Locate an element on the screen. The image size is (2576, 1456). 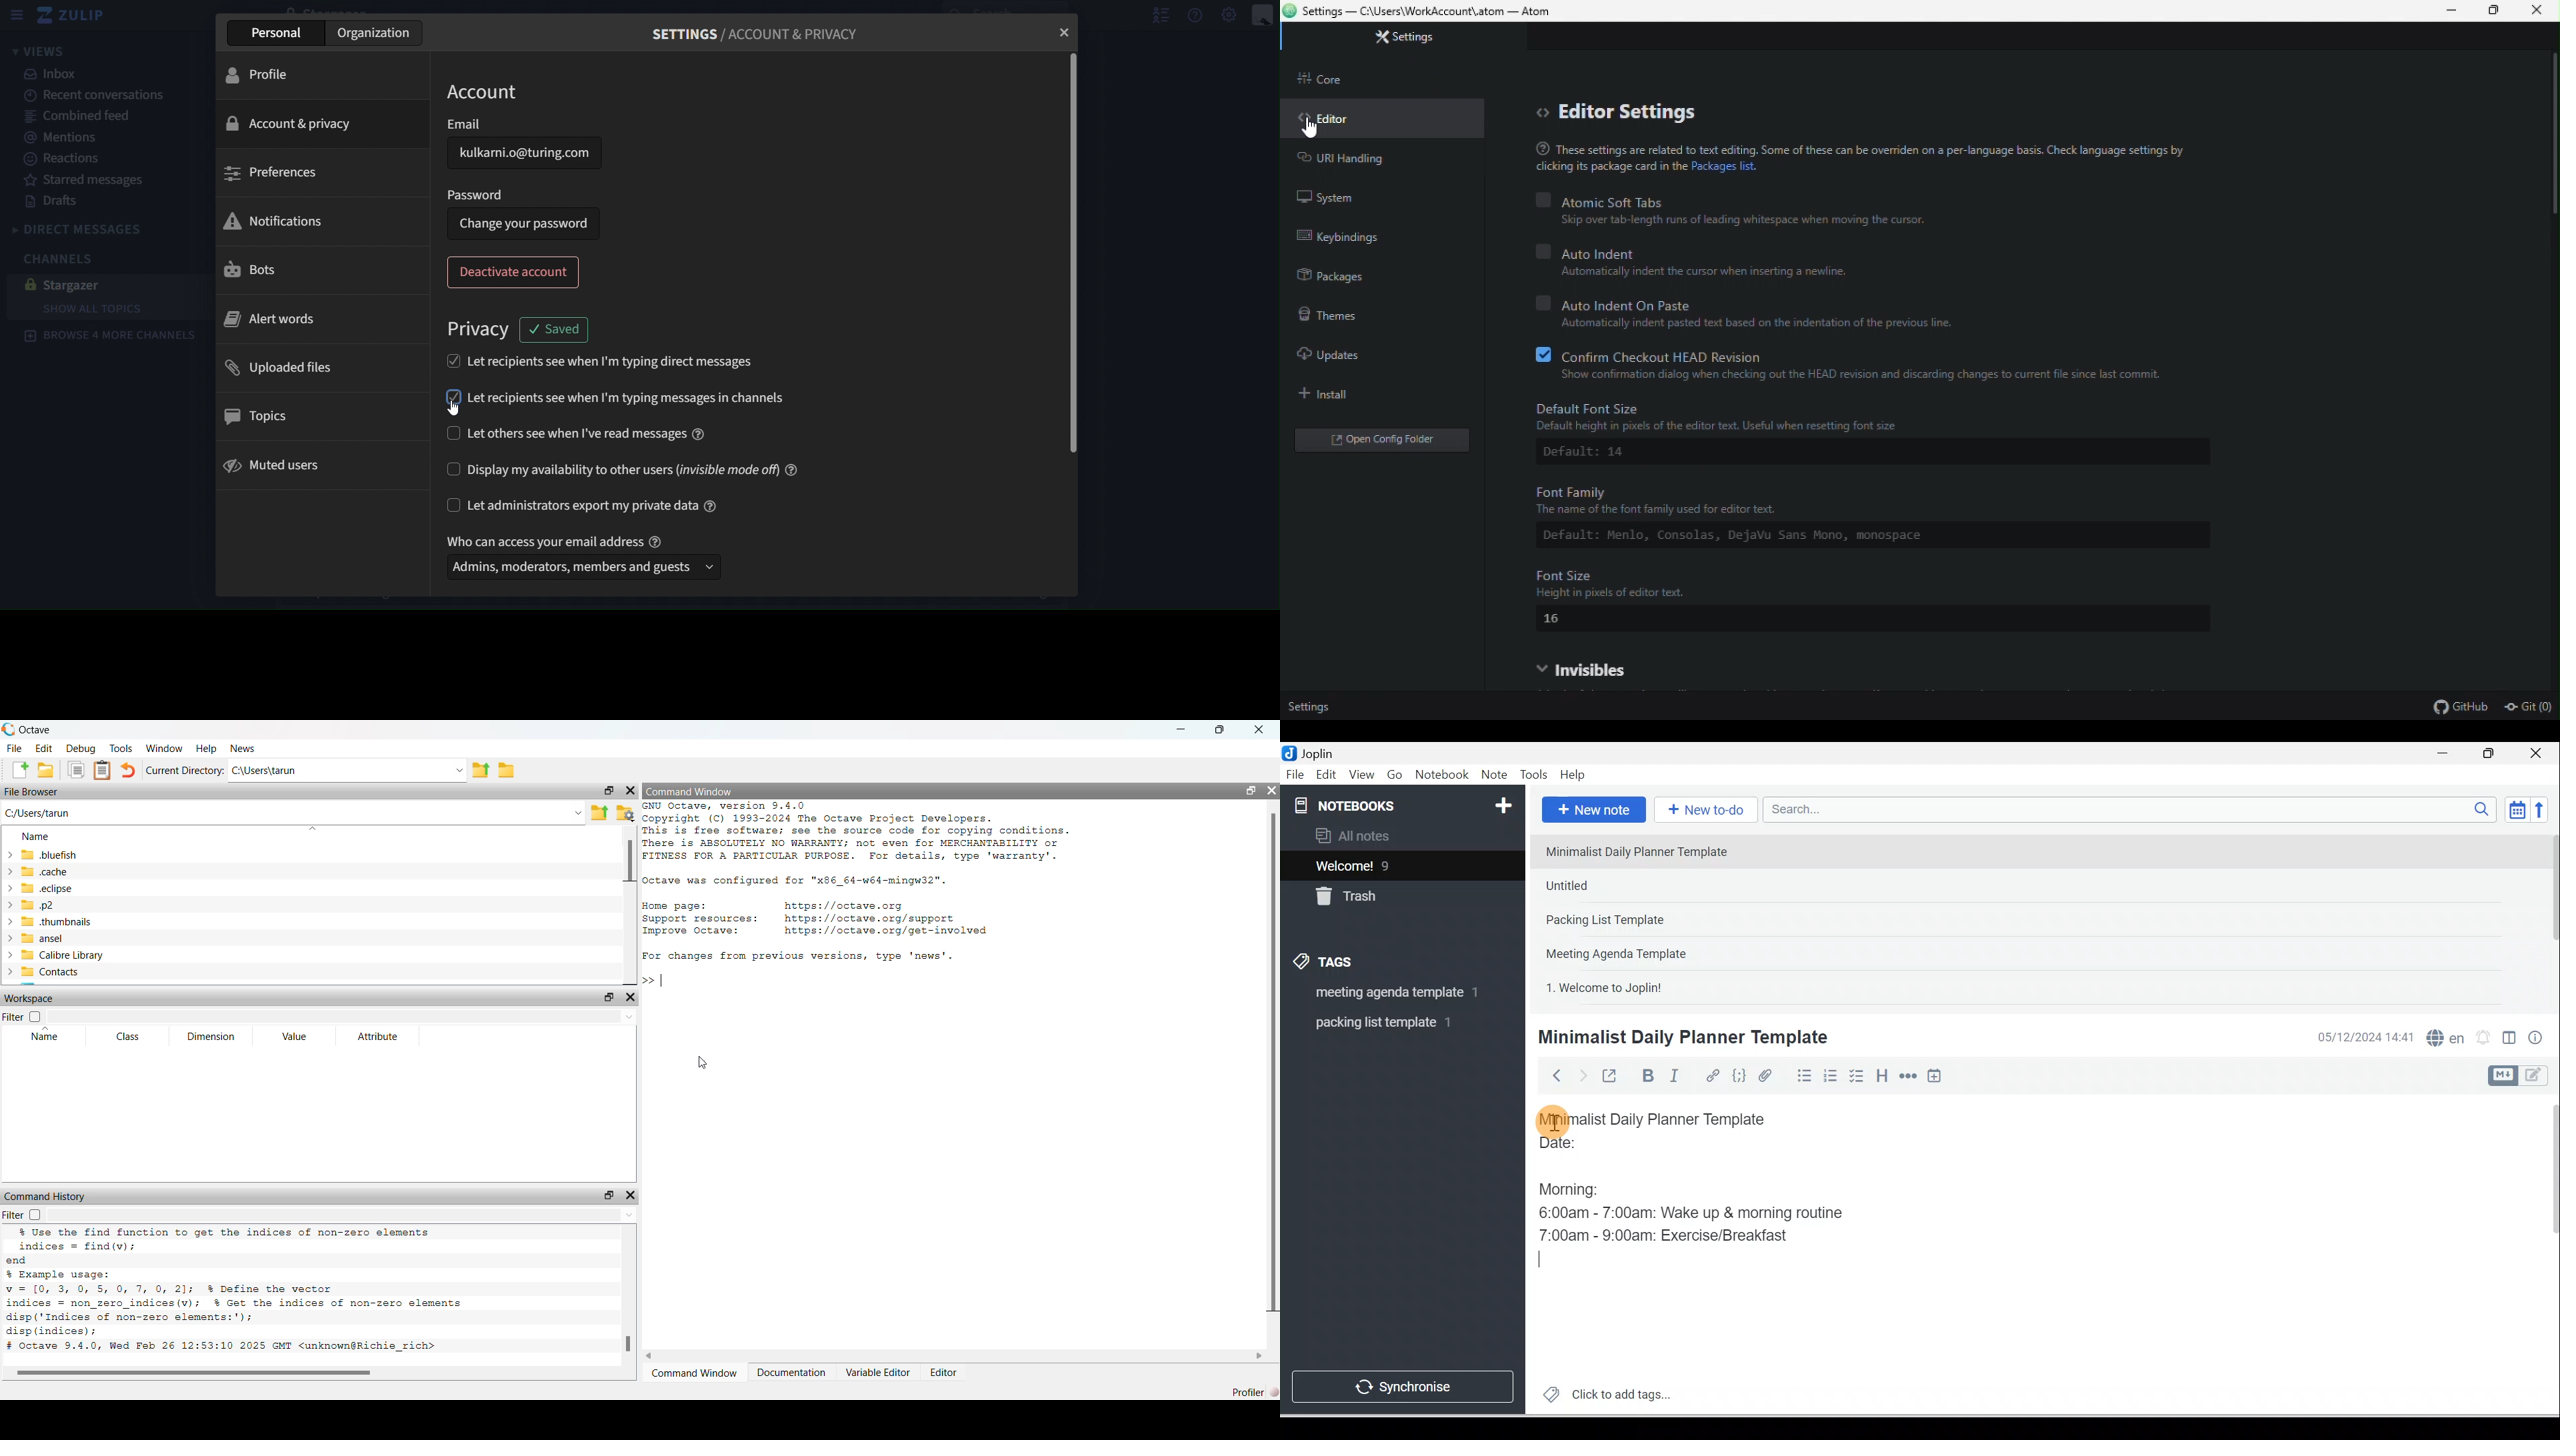
GNU Octave, version 9.4.0

Copyright (C) 1993-2024 The Octave Project Developers.

This is free software; see the source code for copying conditions.
There is ABSOLUTELY NO WARRANTY; not even for MERCHANTABILITY or
FITNESS FOR A PARTICULAR PURPOSE. For details, type 'warranty'.
Octave was configured for "x86_64-w64-mingw32".

Home page: https://octave.org

Support resources: https: //octave.org/support

Improve Octave: https://octave.org/get-involved

For changes from previous versions, type 'news'. is located at coordinates (877, 884).